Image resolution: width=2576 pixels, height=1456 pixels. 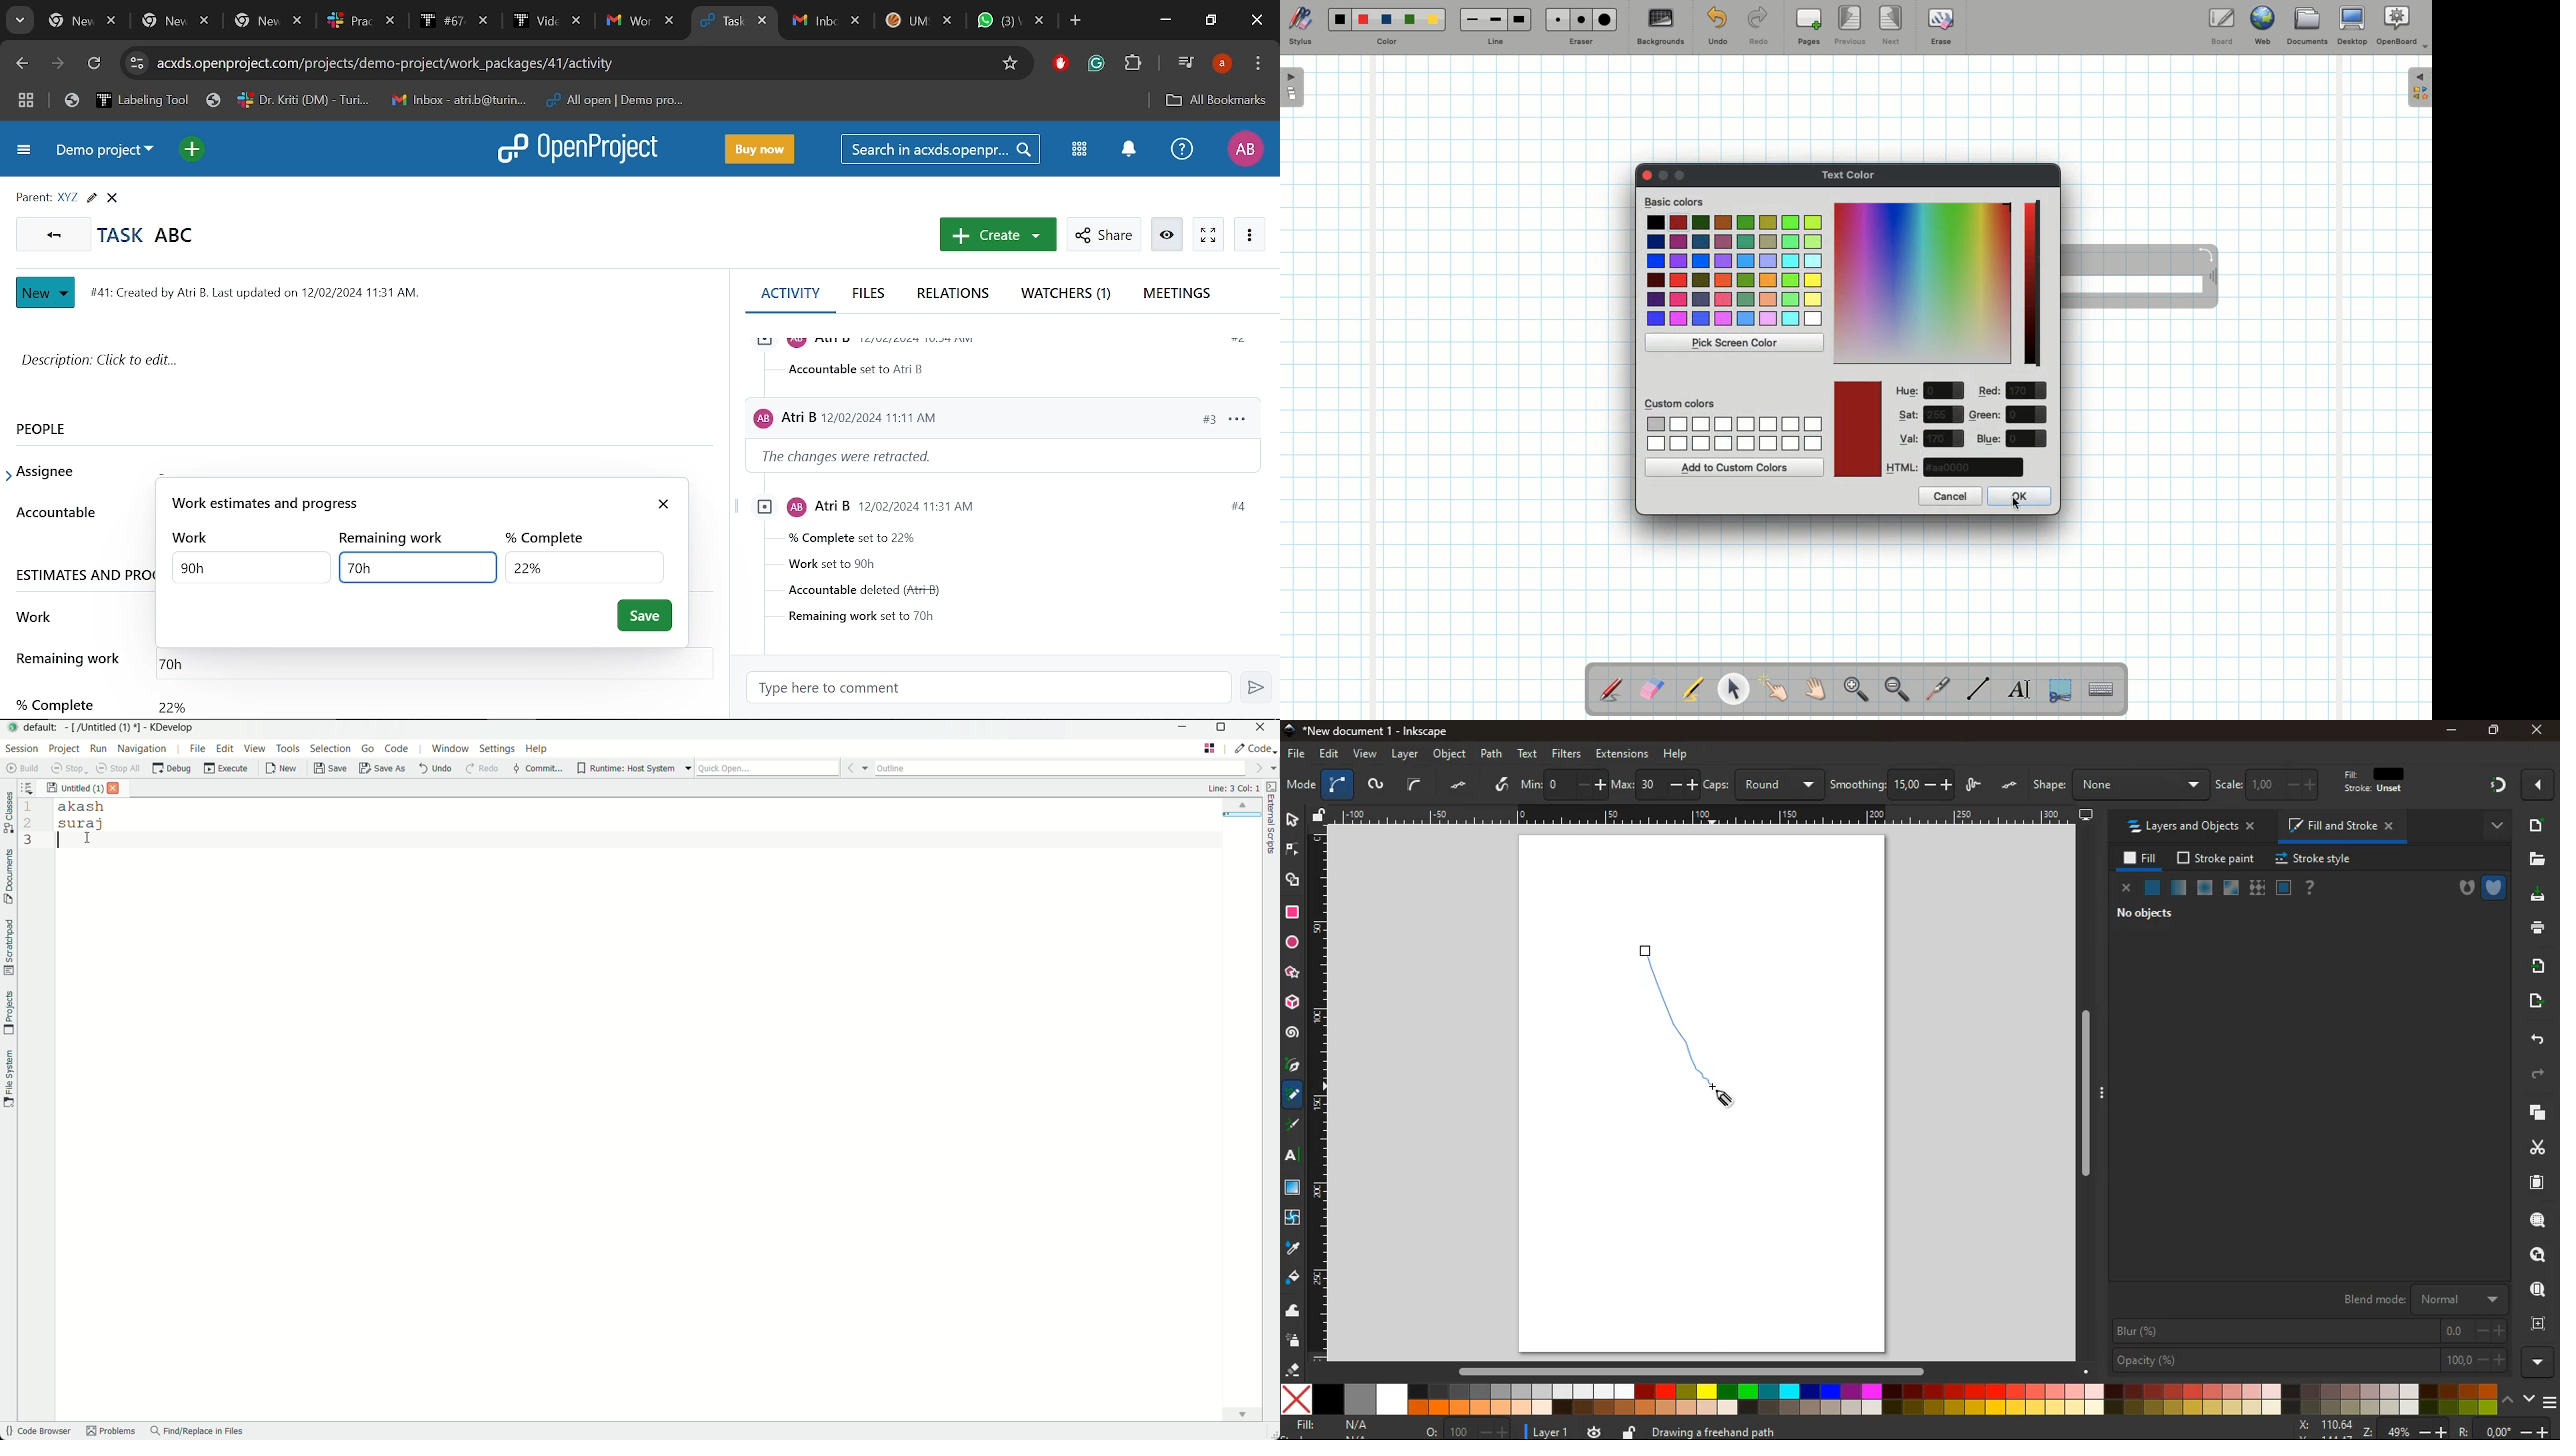 What do you see at coordinates (2141, 860) in the screenshot?
I see `fill` at bounding box center [2141, 860].